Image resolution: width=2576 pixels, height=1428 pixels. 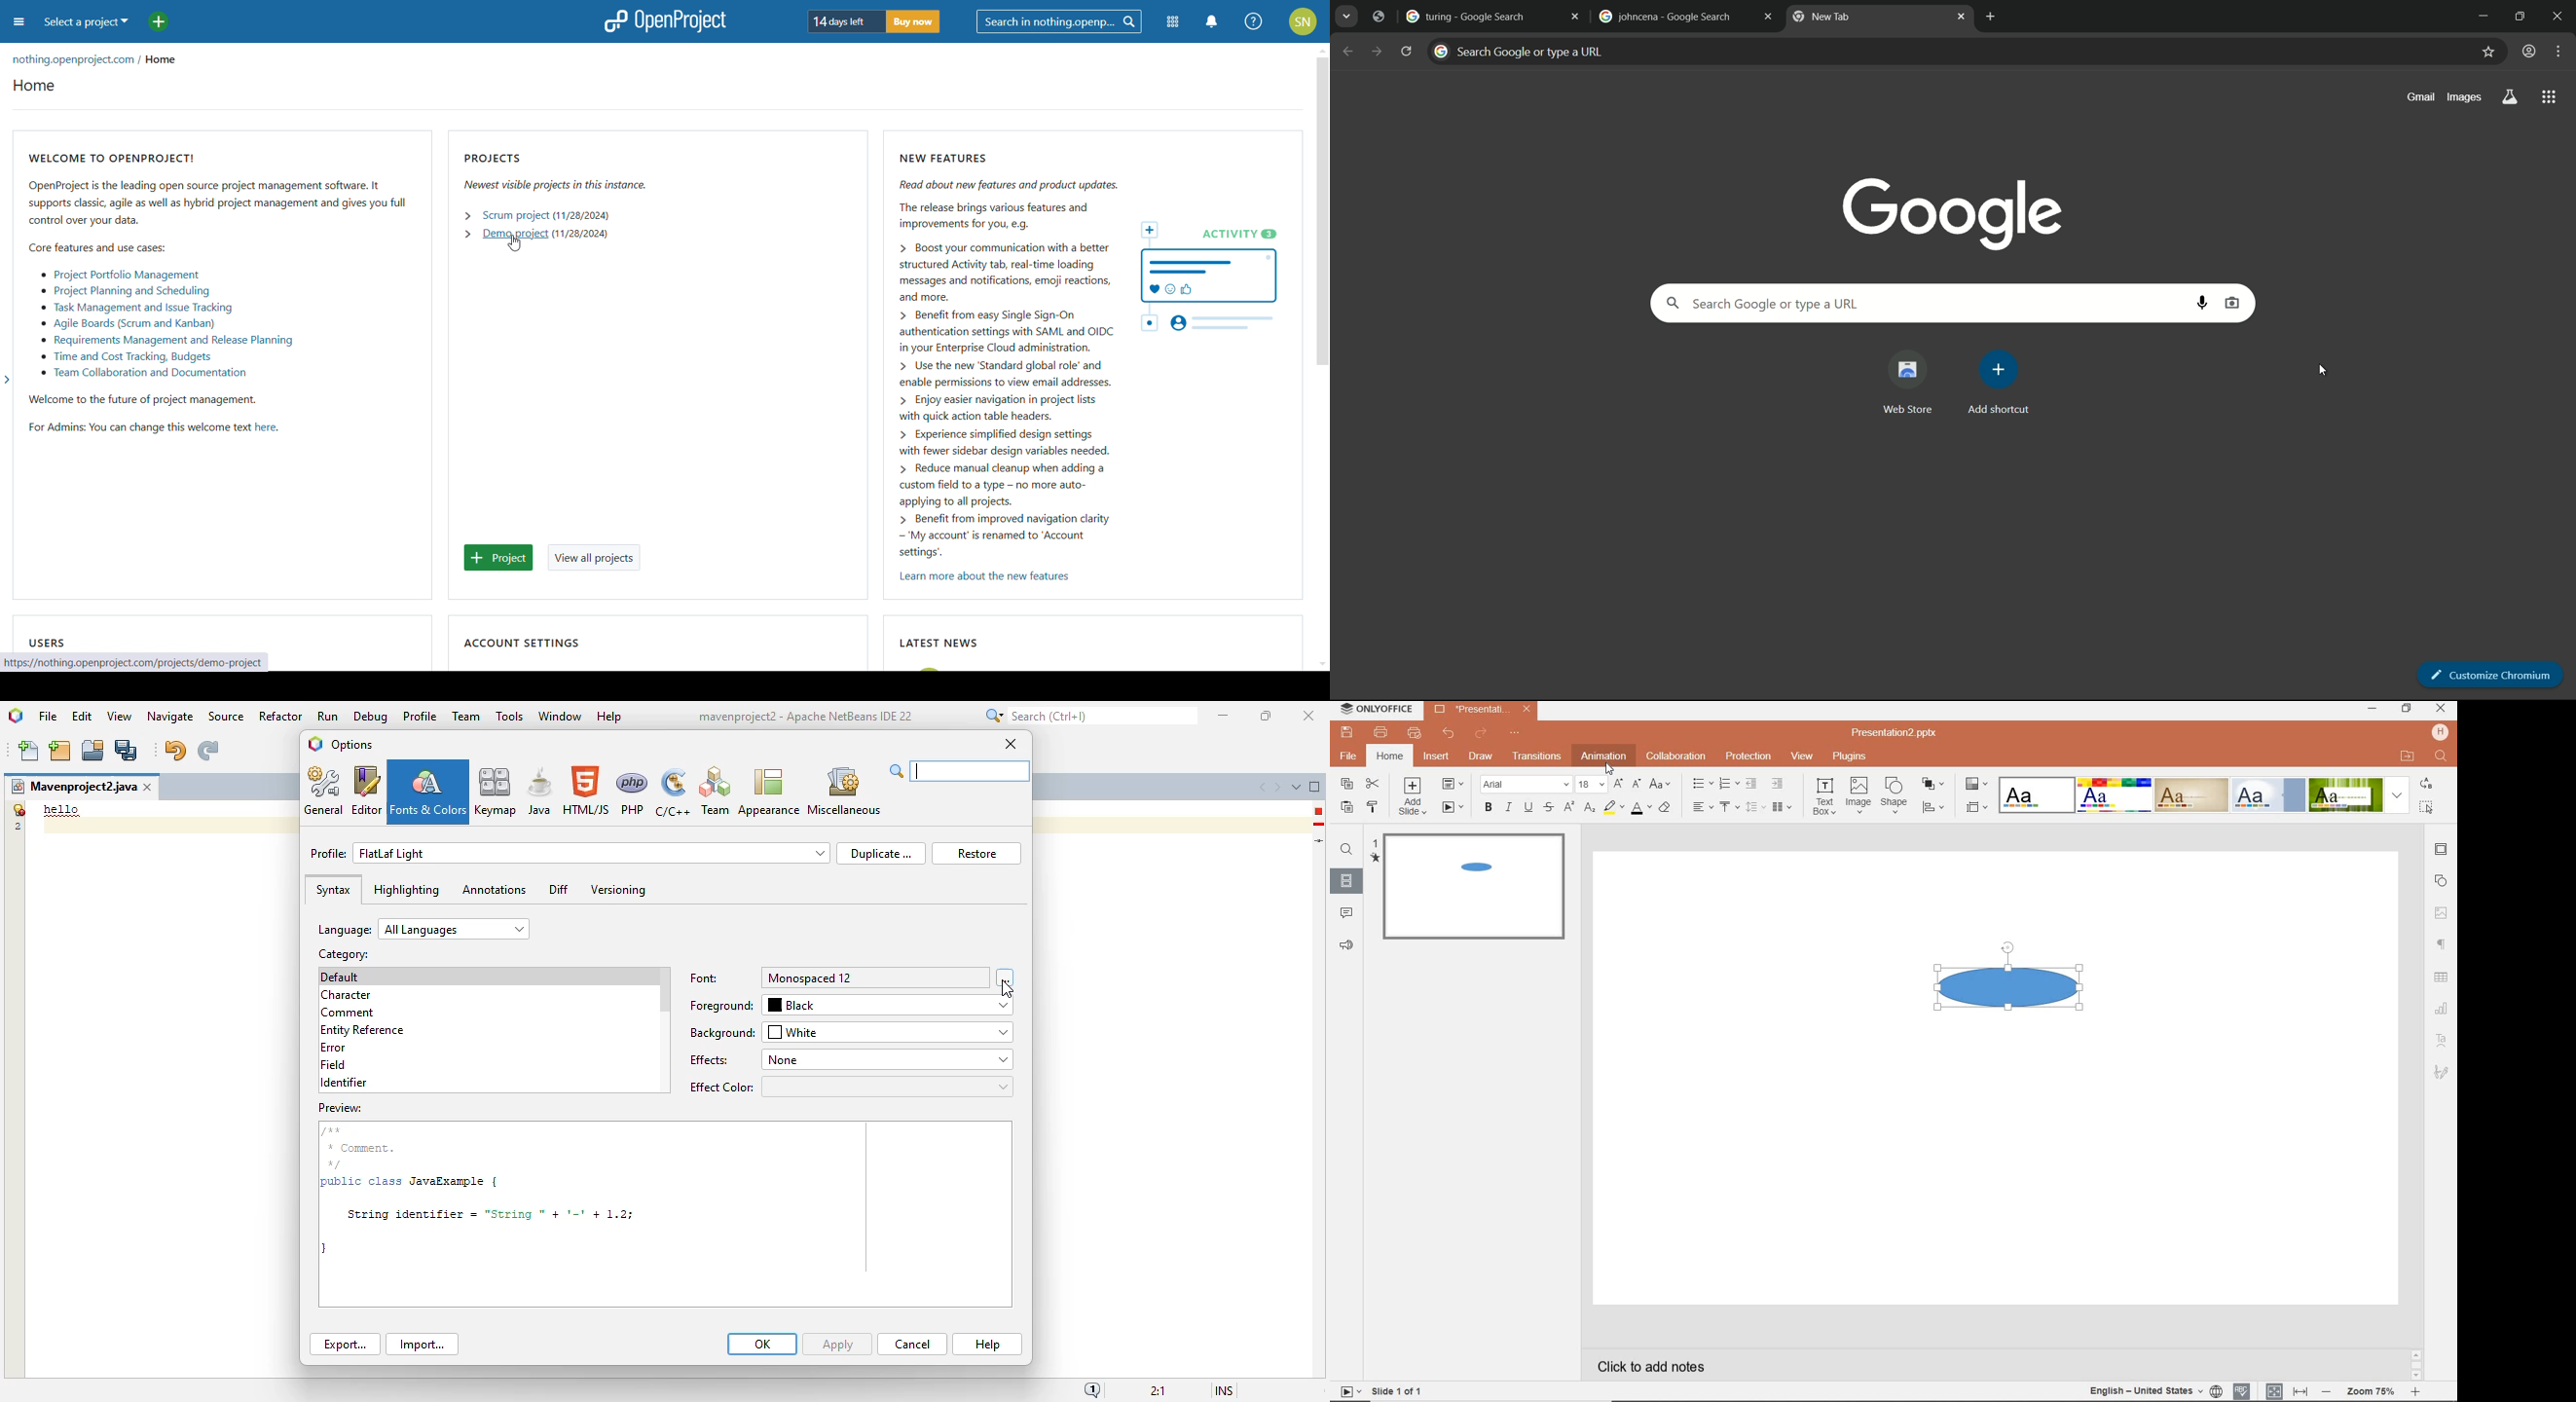 What do you see at coordinates (1172, 22) in the screenshot?
I see `module` at bounding box center [1172, 22].